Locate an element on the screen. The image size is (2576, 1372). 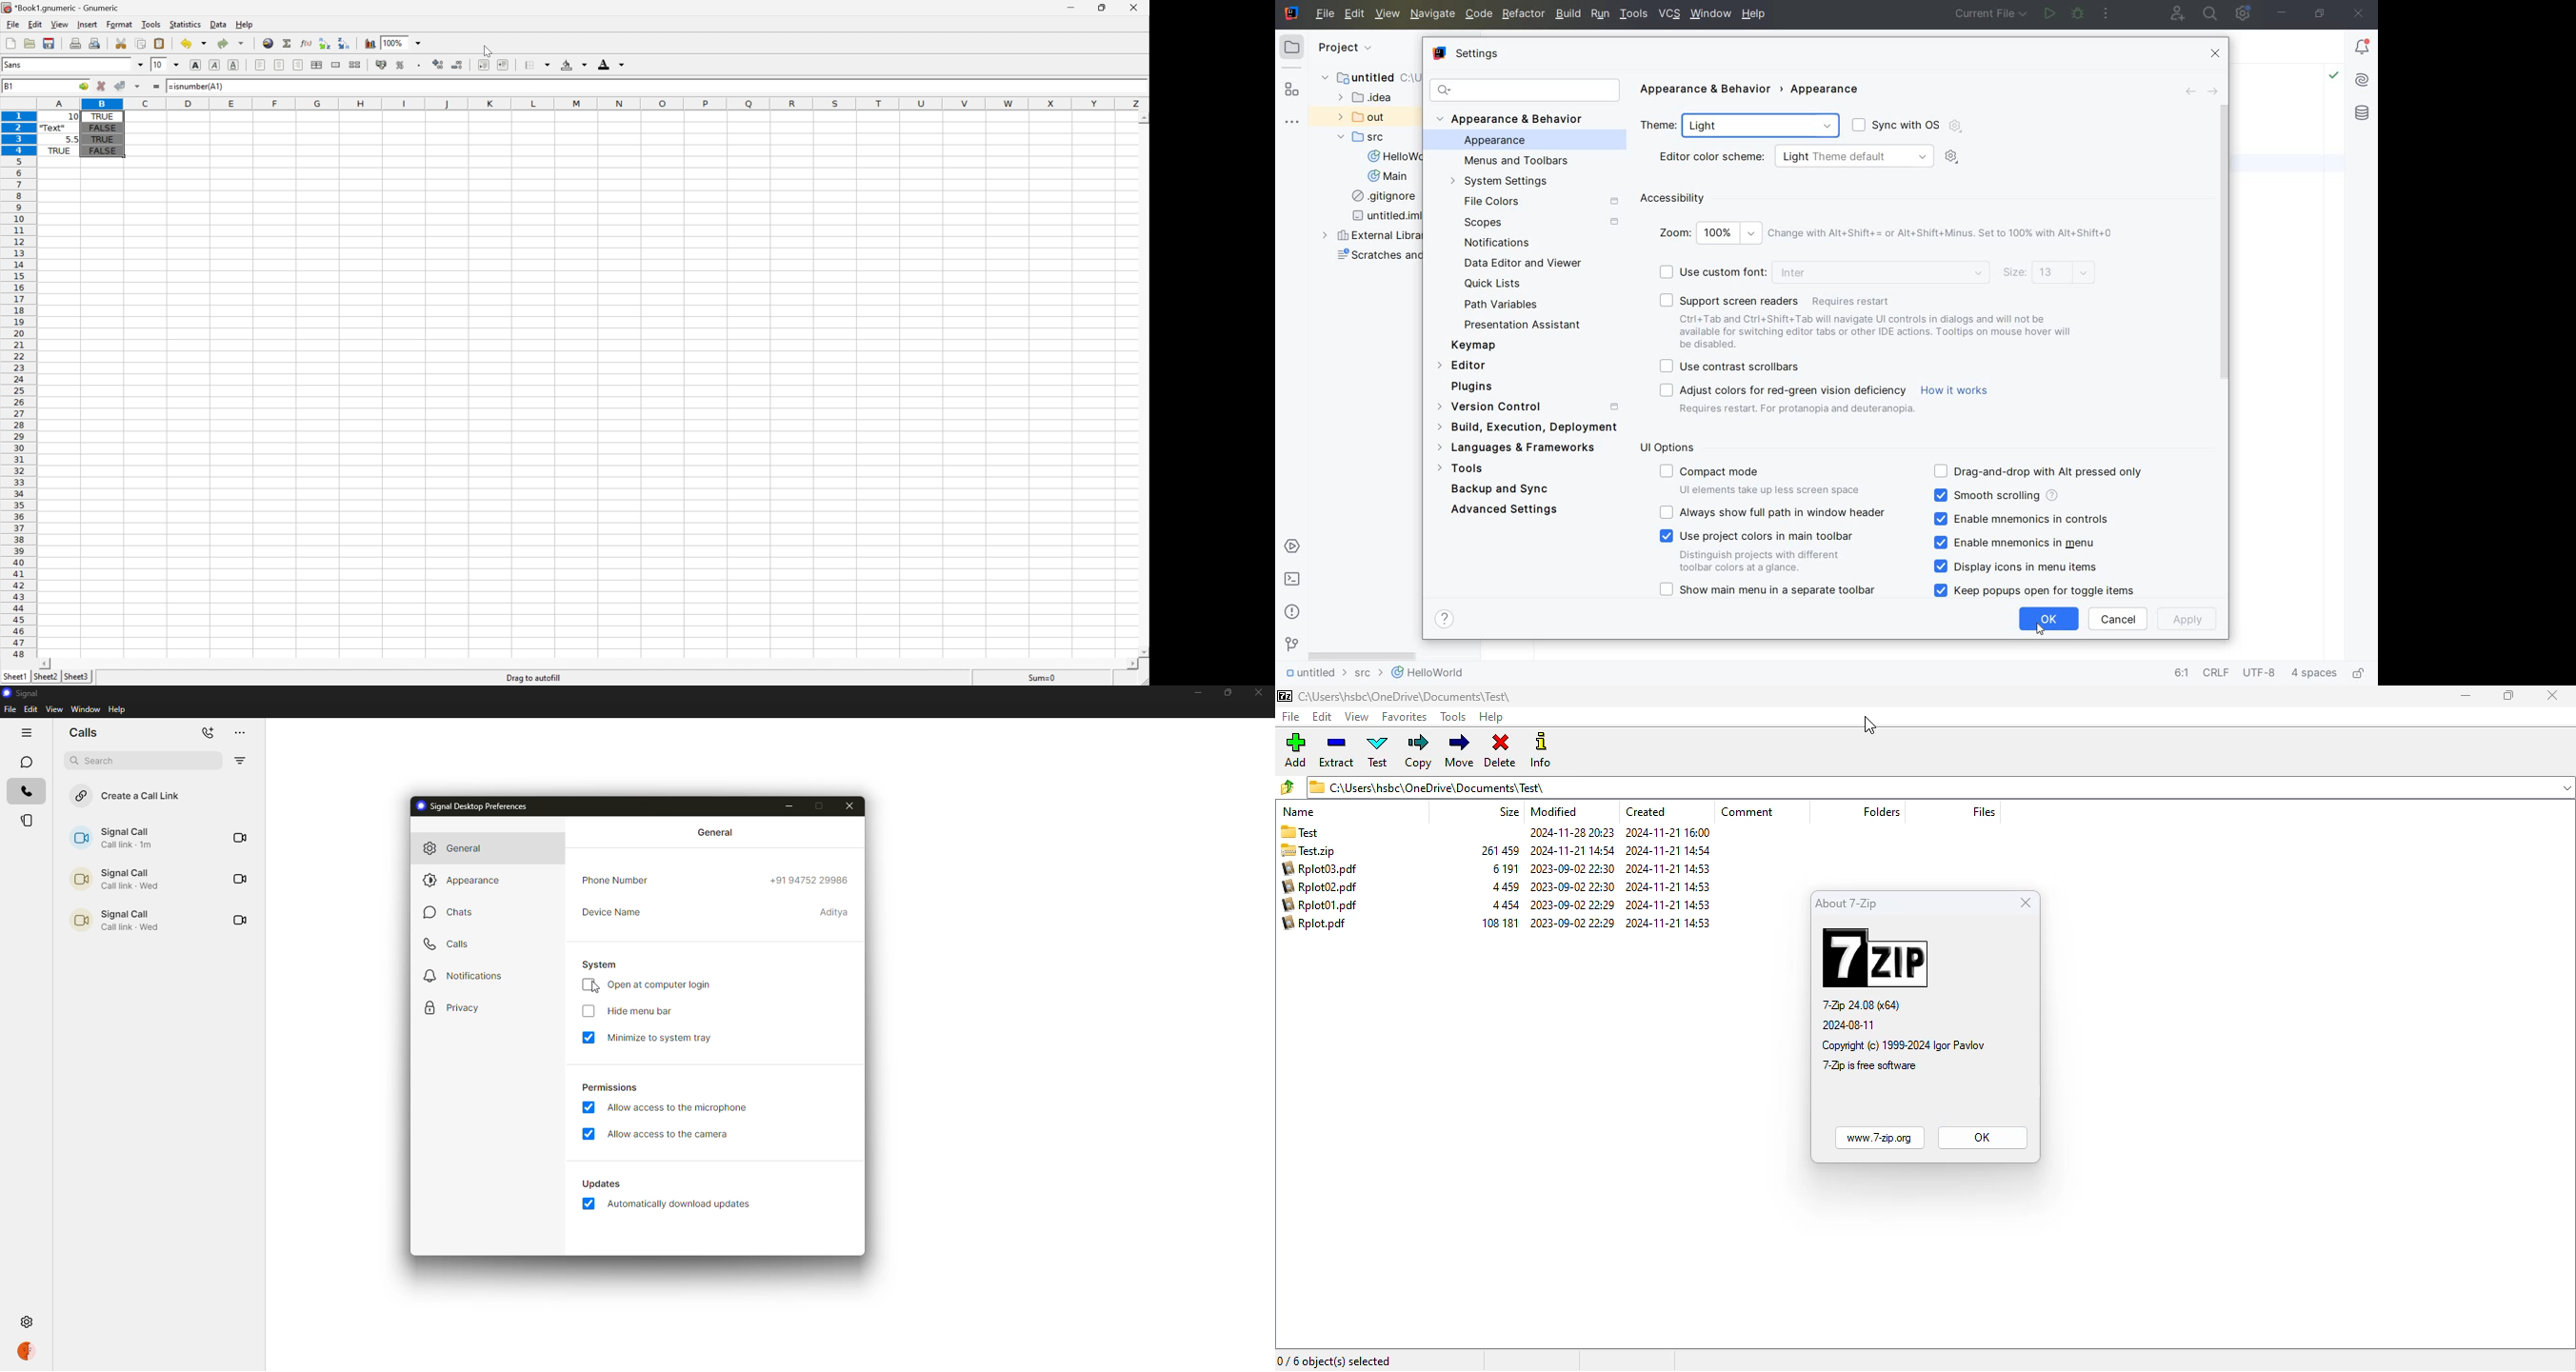
phone number is located at coordinates (615, 880).